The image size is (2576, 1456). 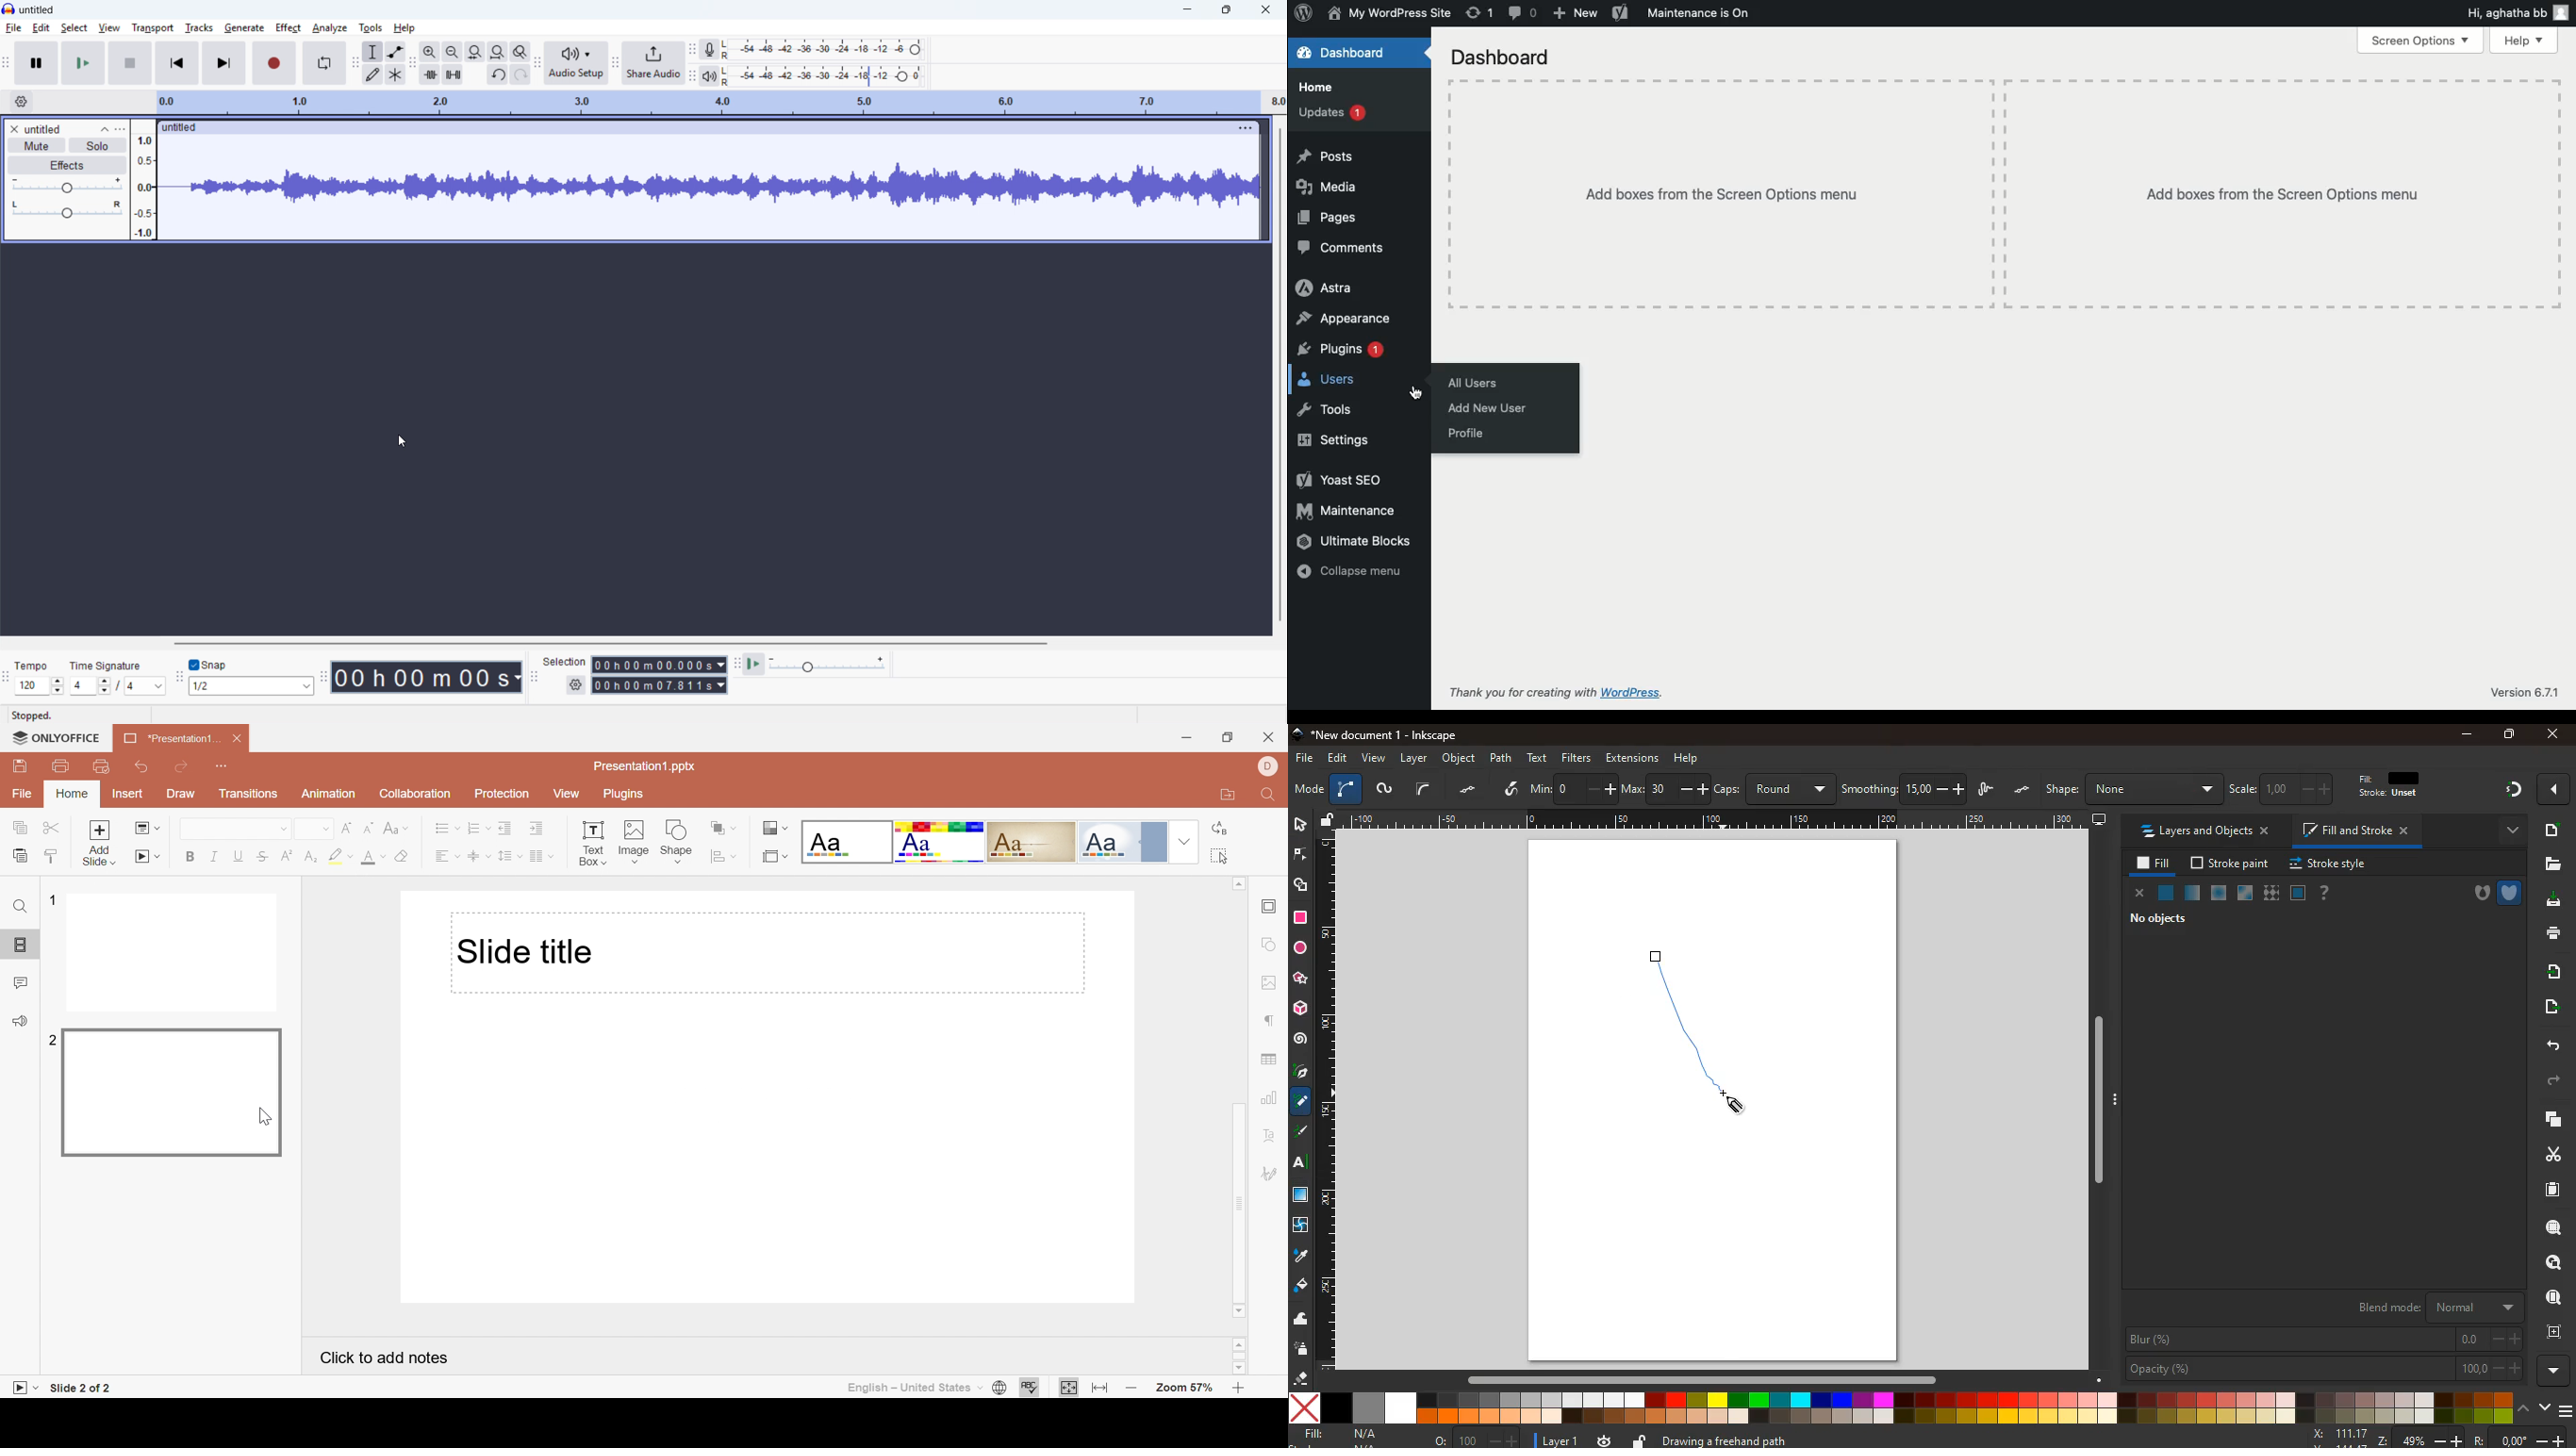 I want to click on layers and objects, so click(x=2204, y=831).